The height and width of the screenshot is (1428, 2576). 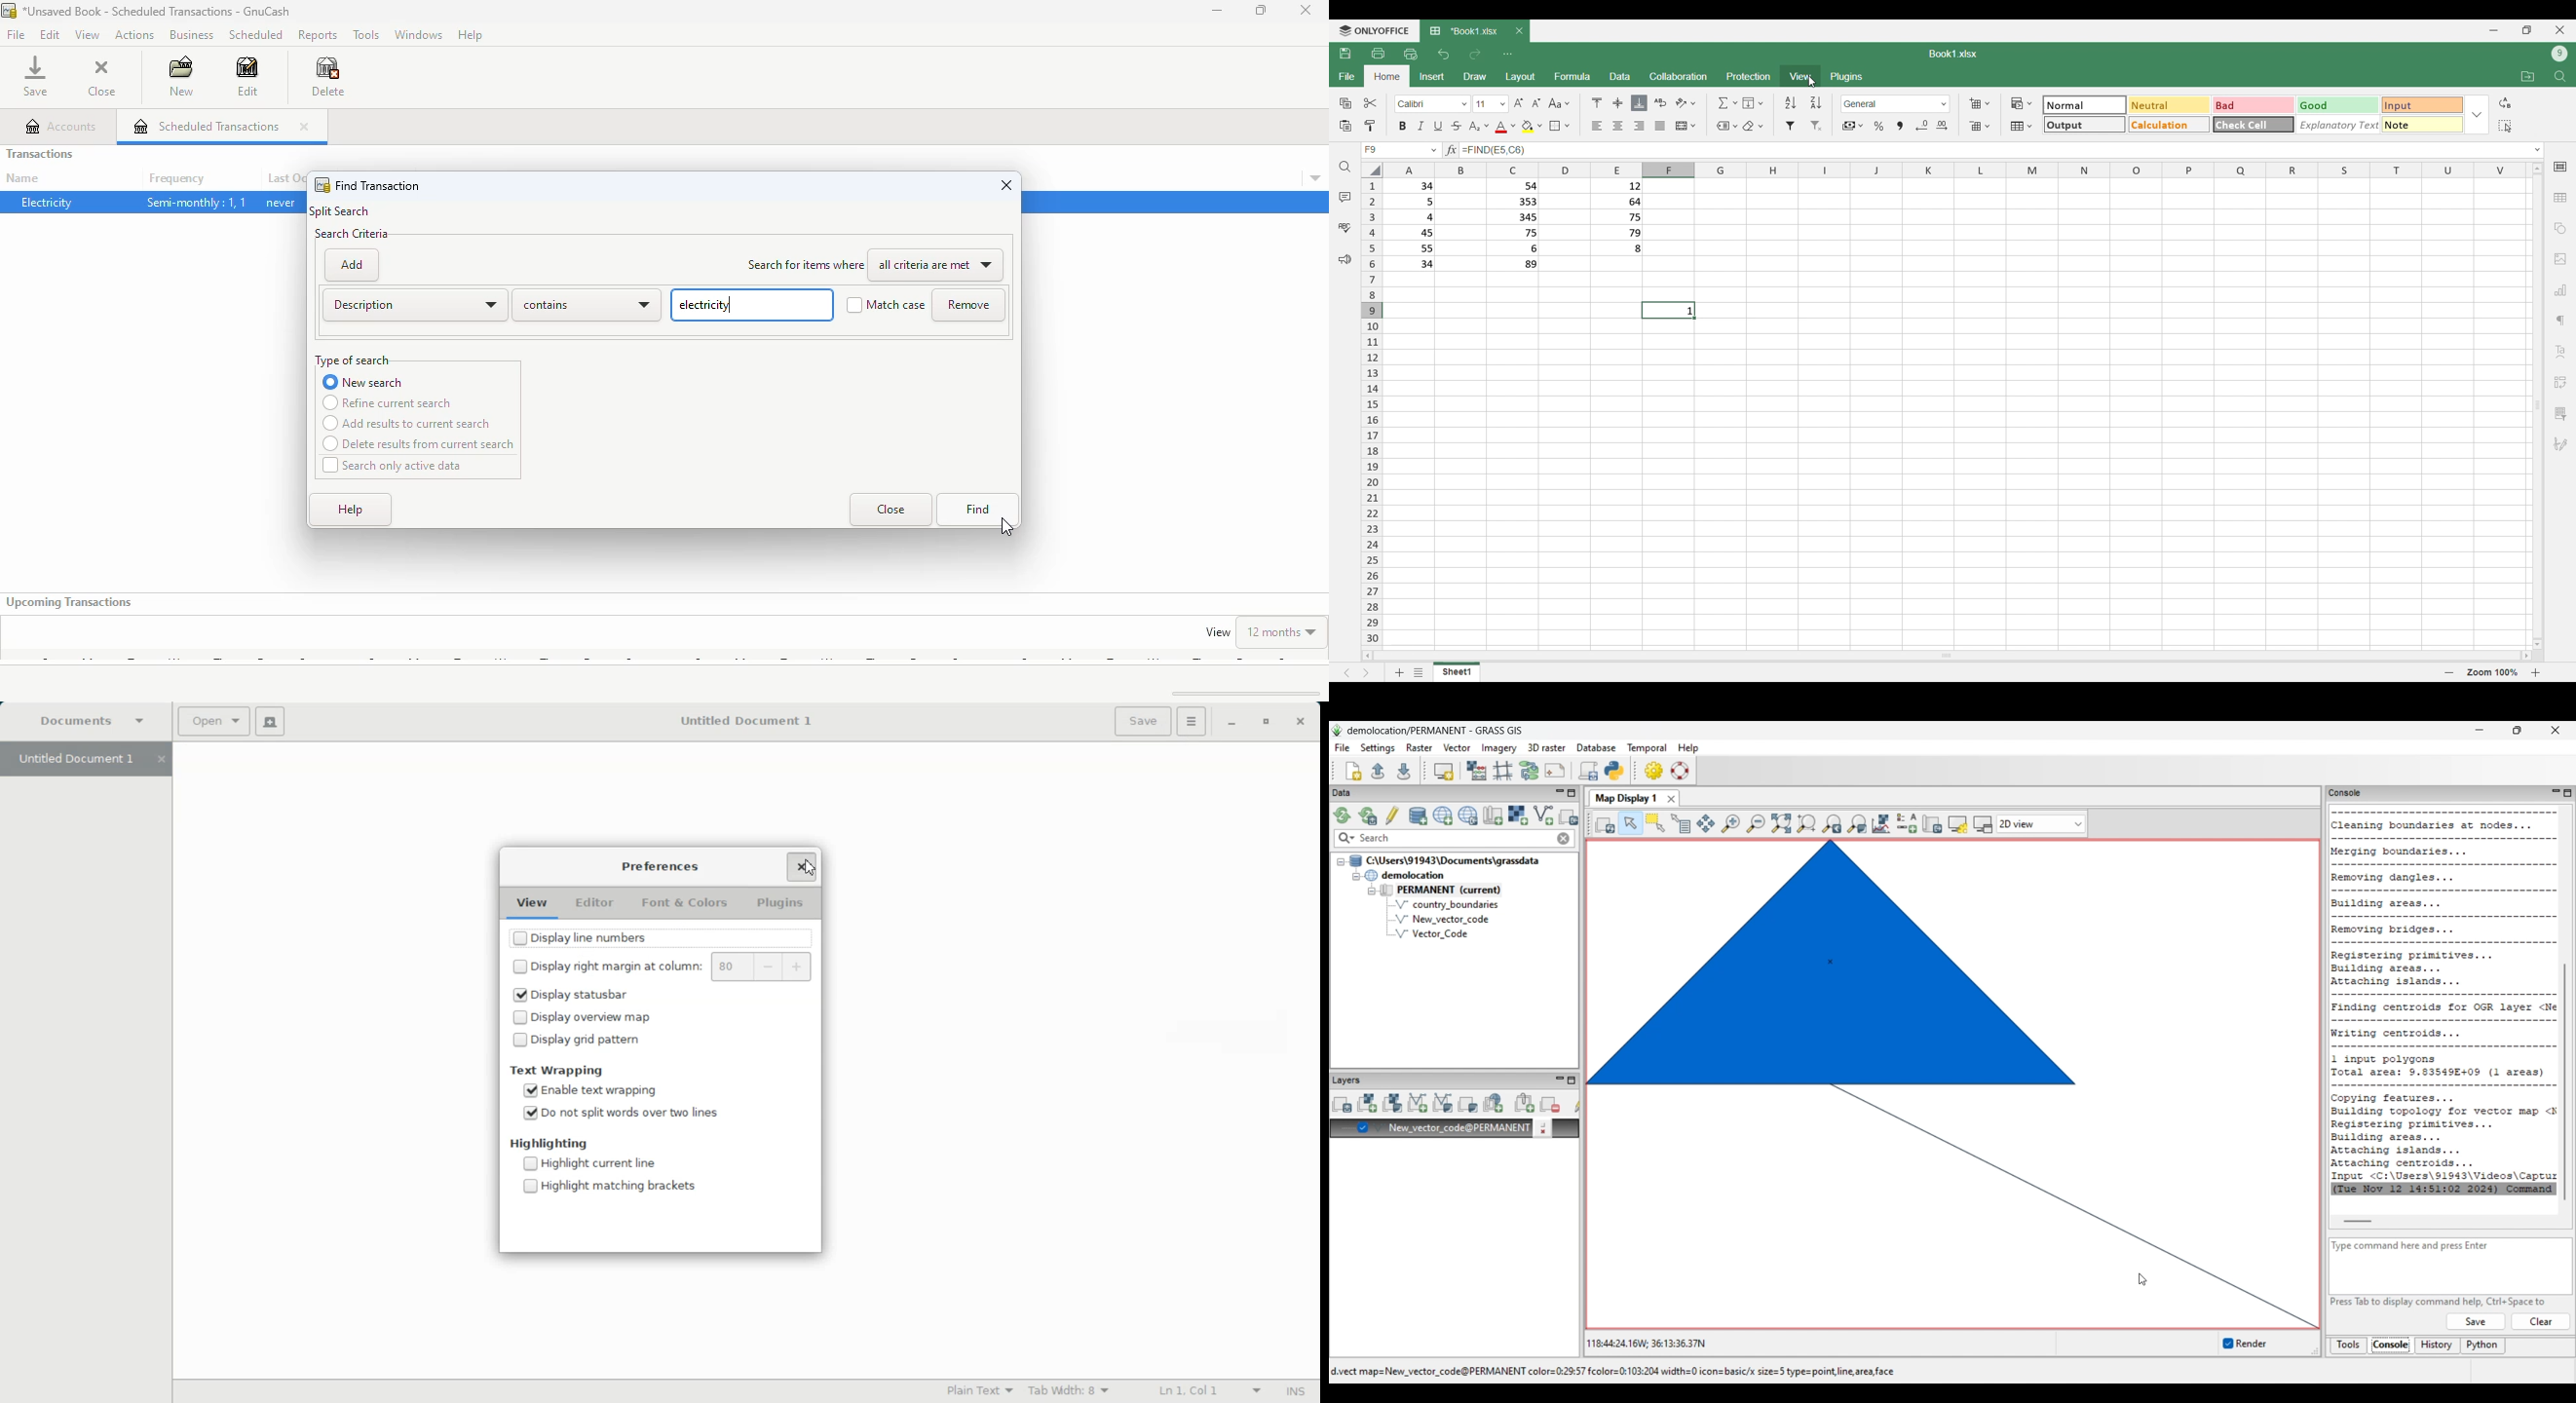 What do you see at coordinates (88, 35) in the screenshot?
I see `view` at bounding box center [88, 35].